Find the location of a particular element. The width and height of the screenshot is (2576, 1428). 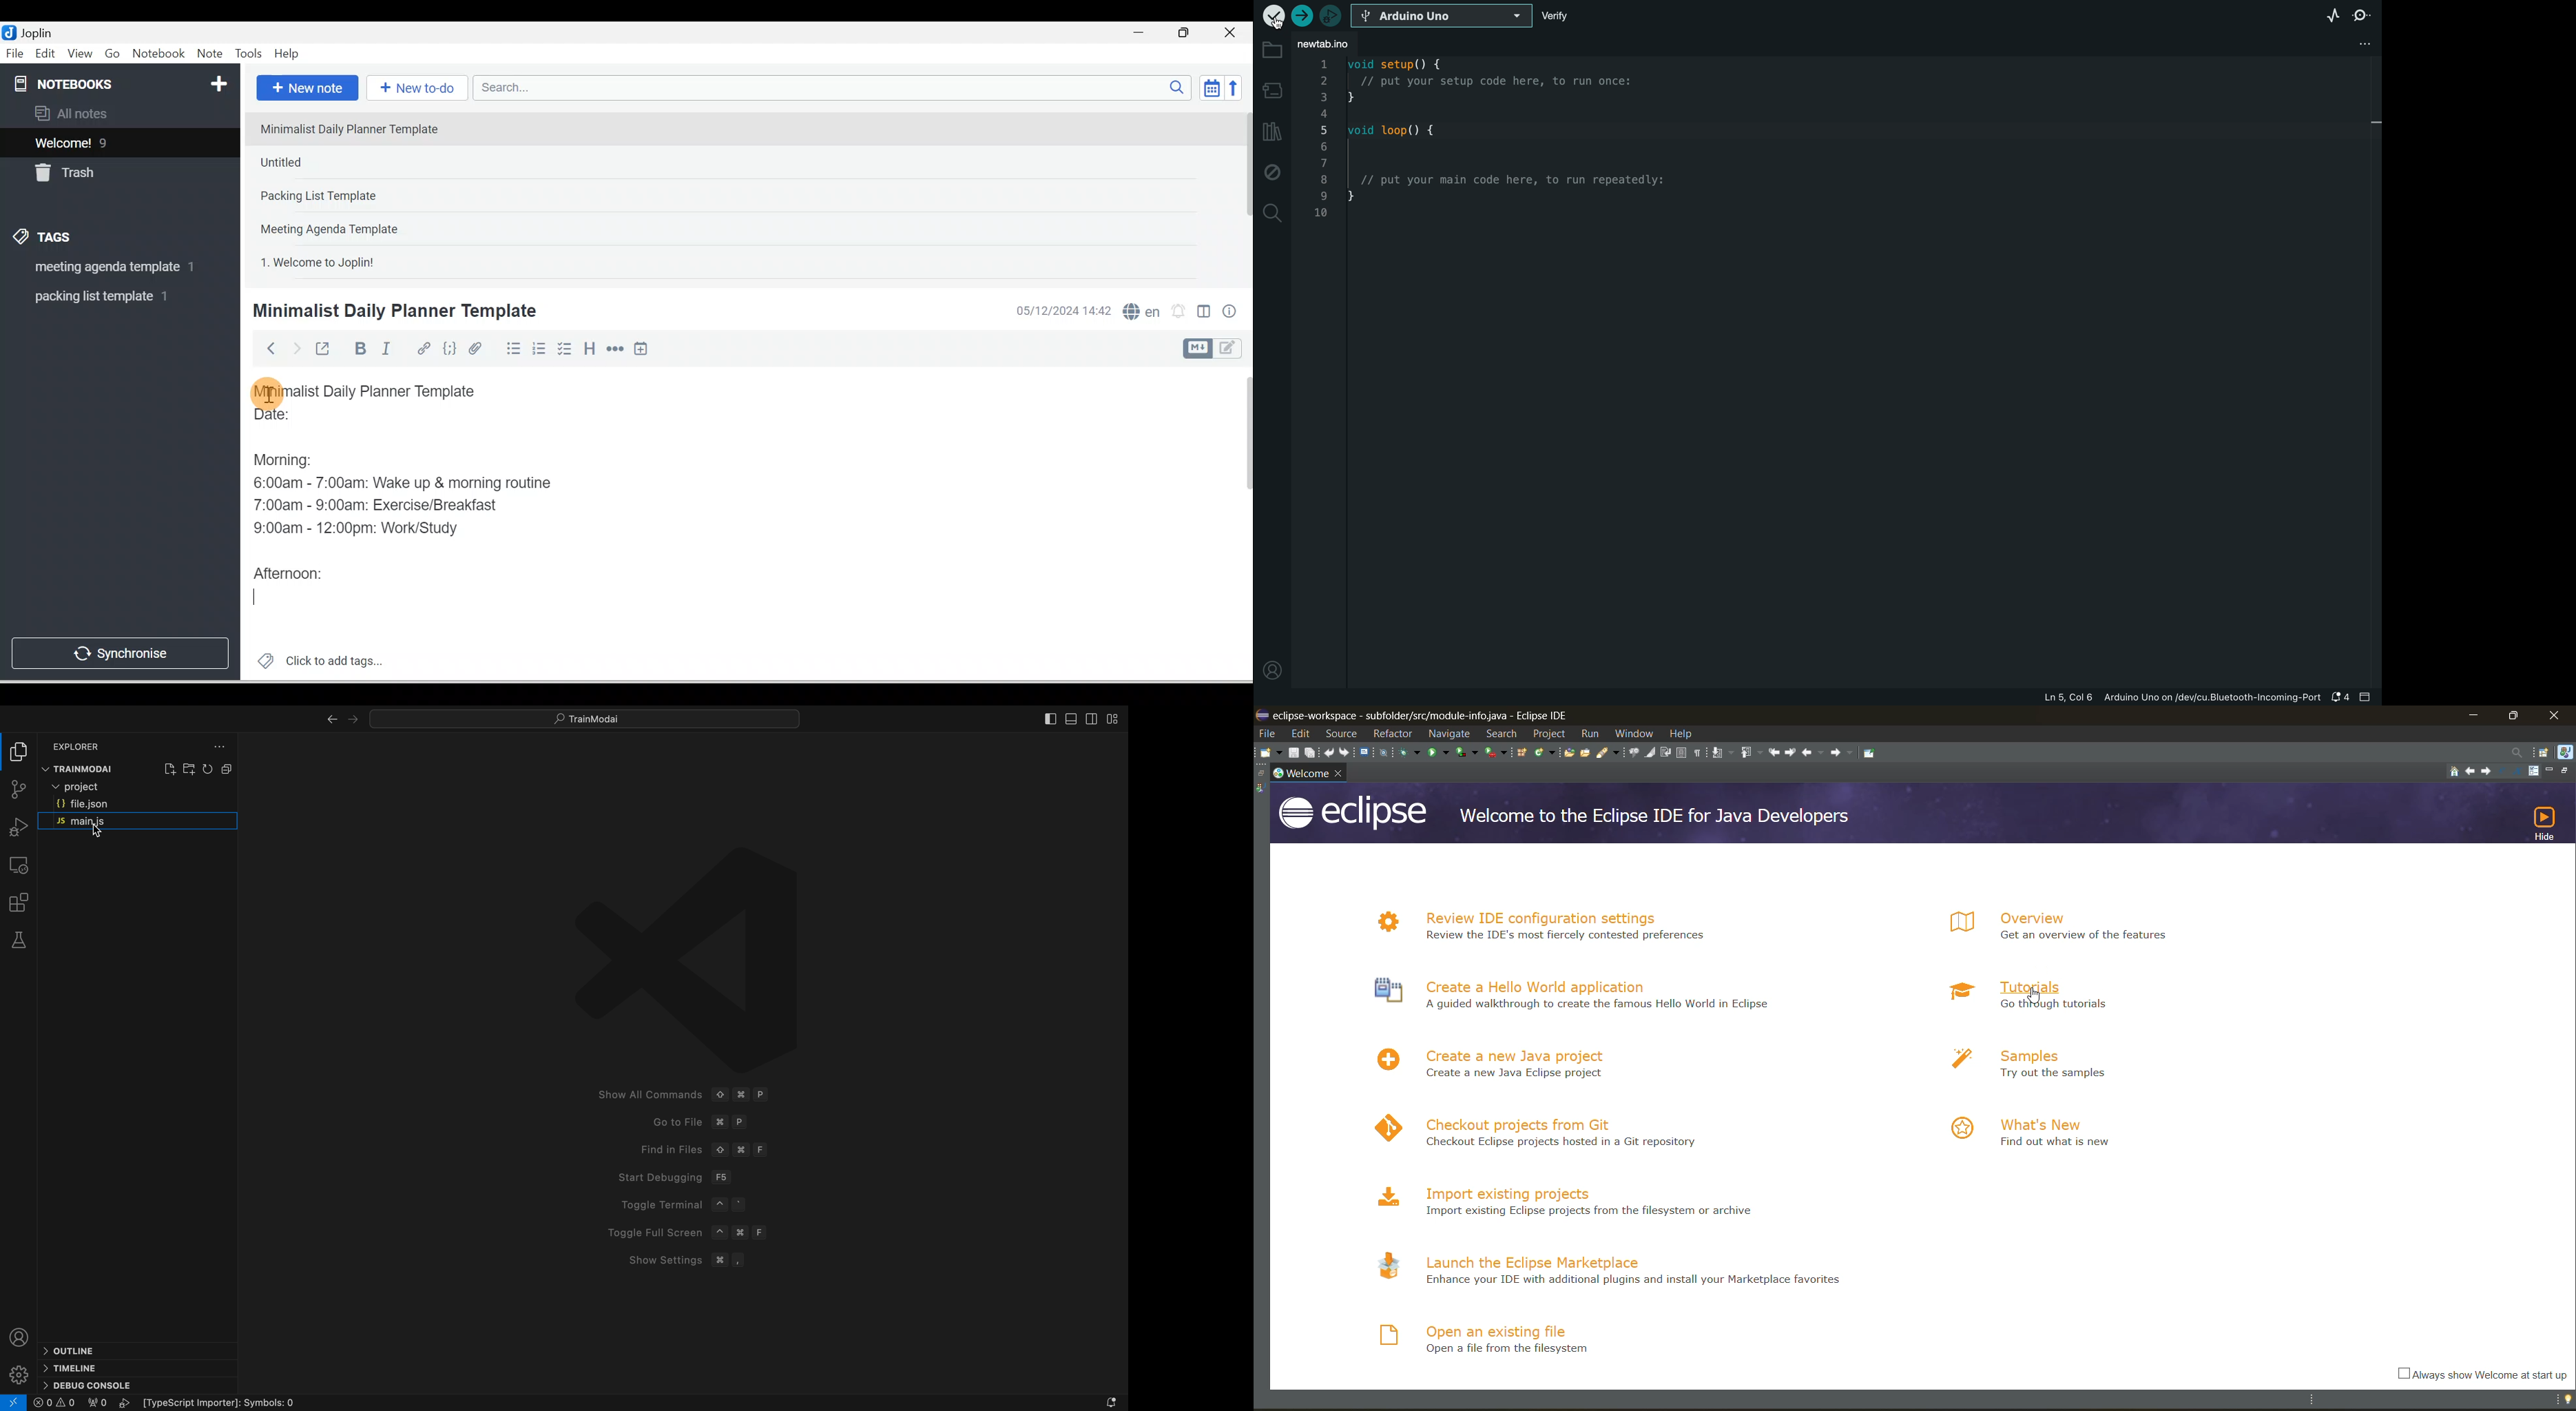

welcome is located at coordinates (1302, 773).